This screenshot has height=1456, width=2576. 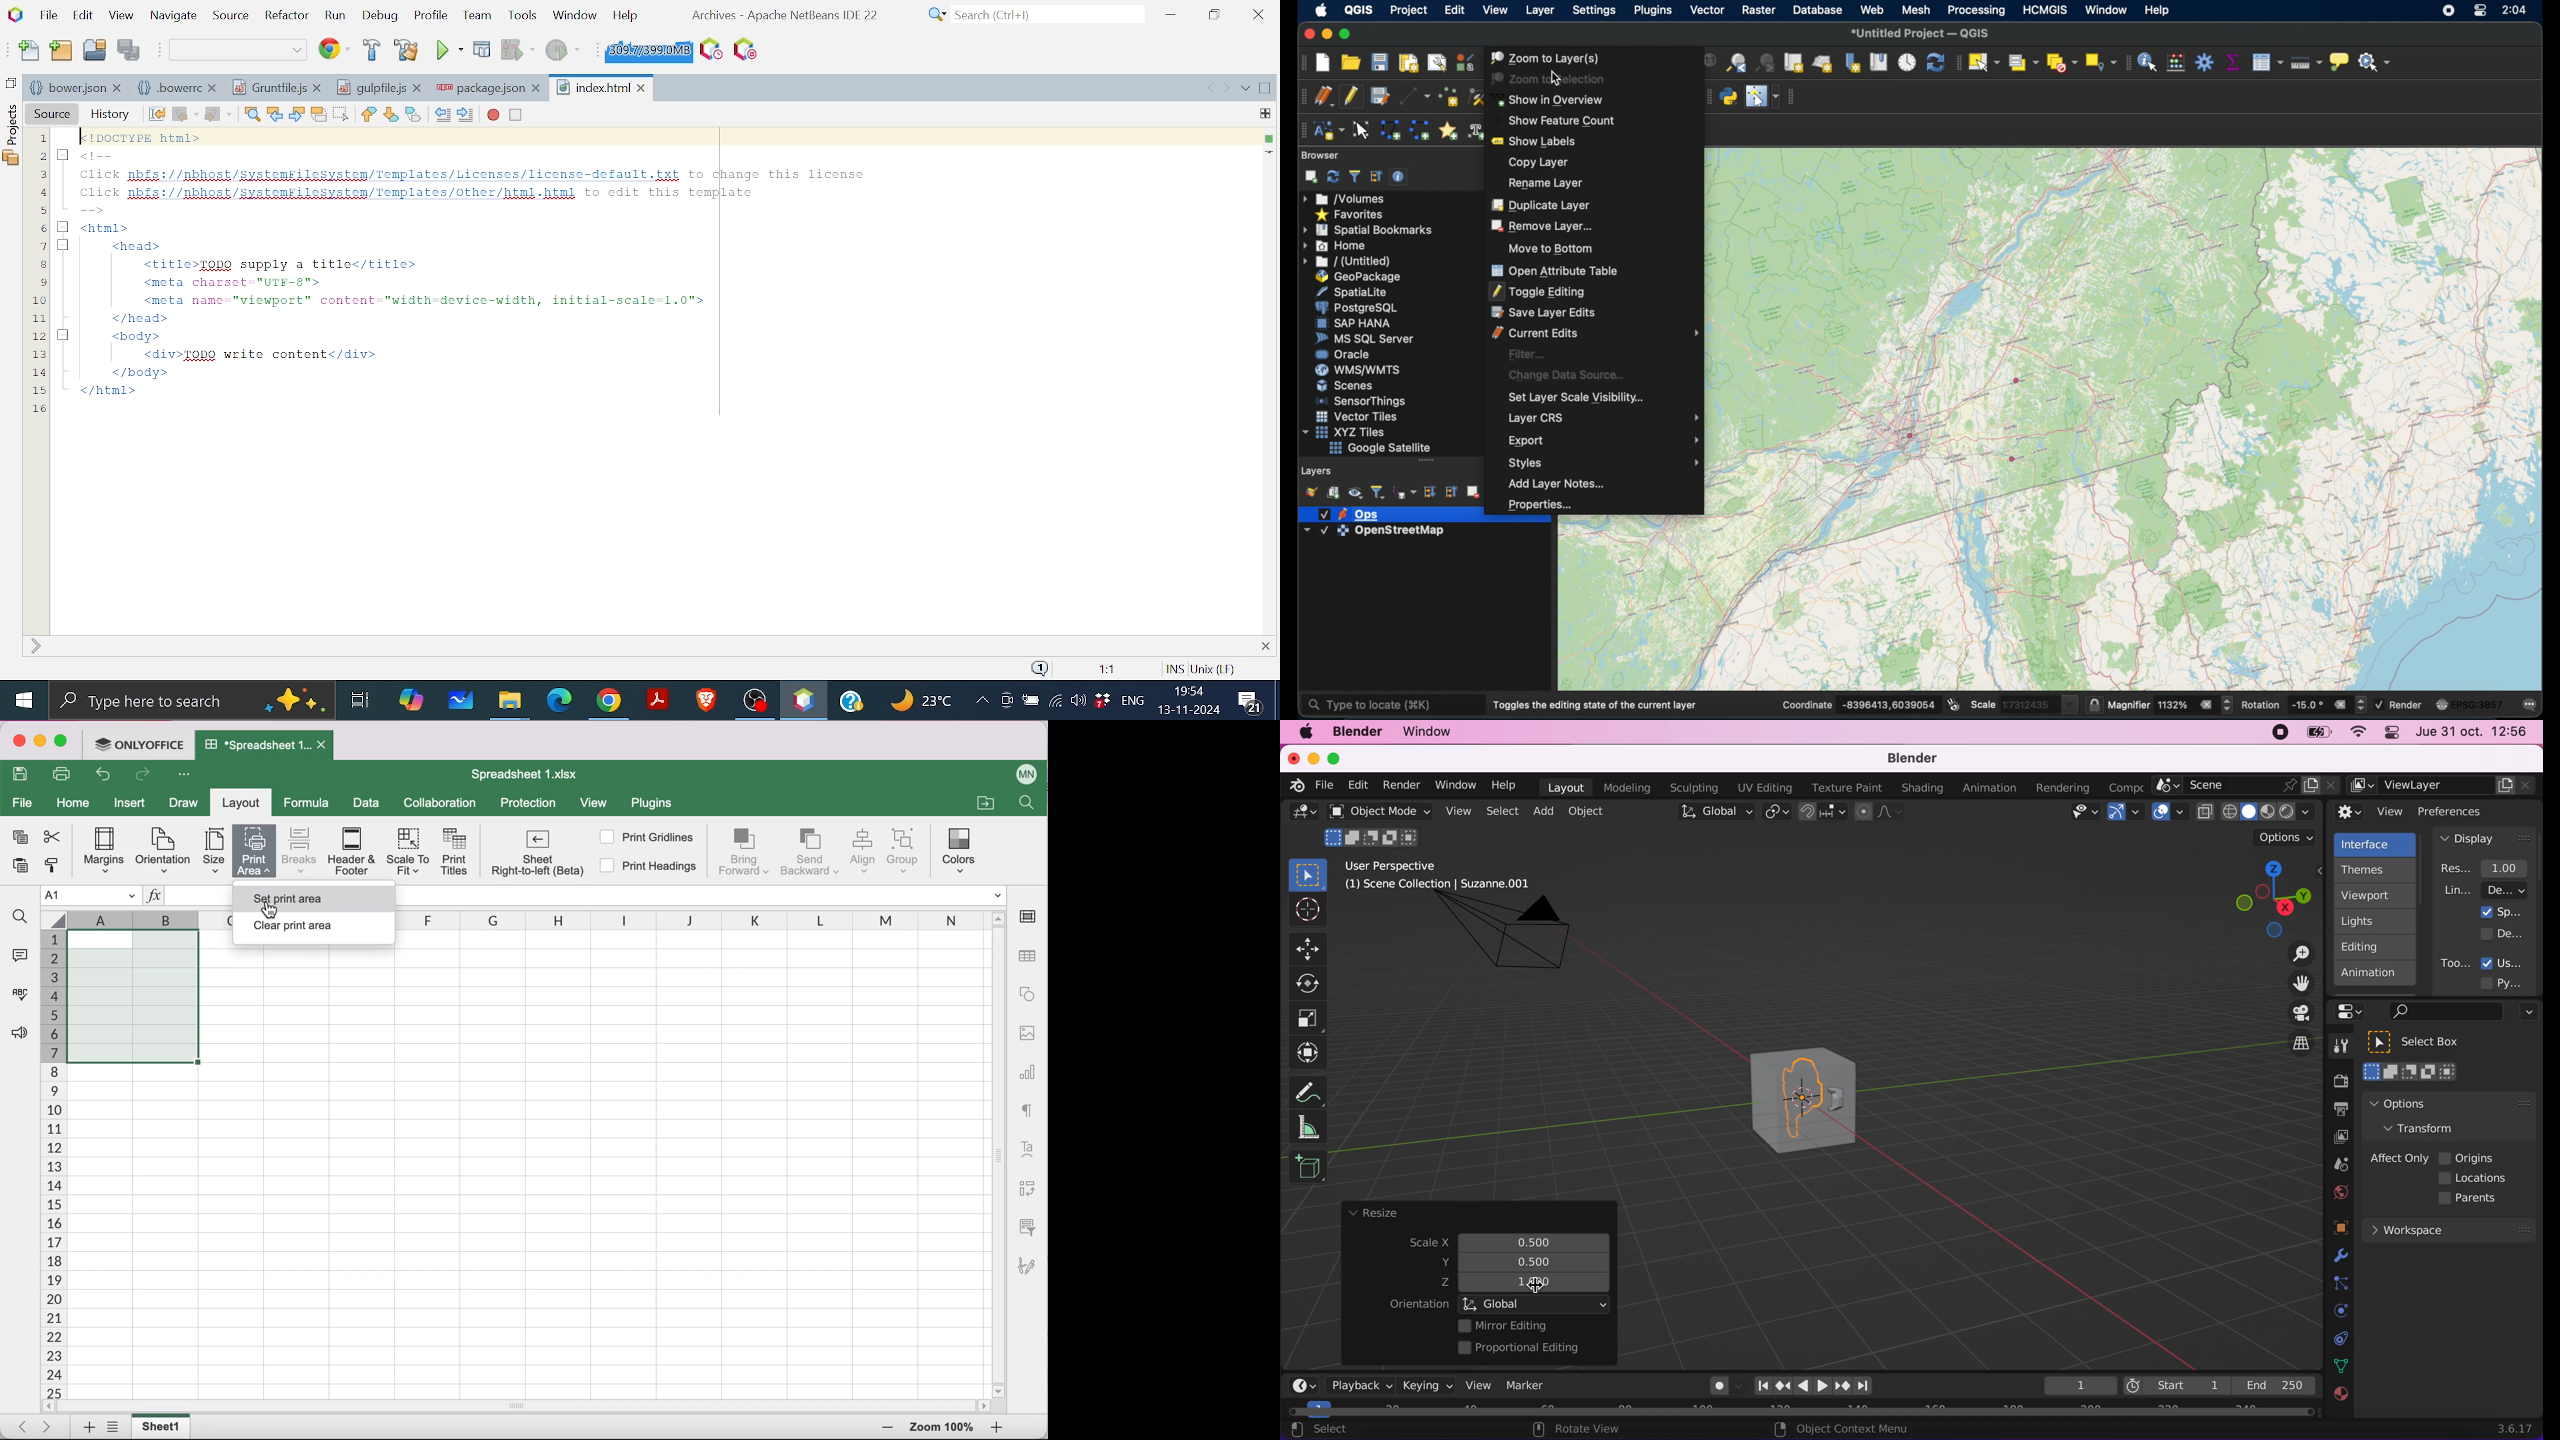 I want to click on viewport, so click(x=2377, y=895).